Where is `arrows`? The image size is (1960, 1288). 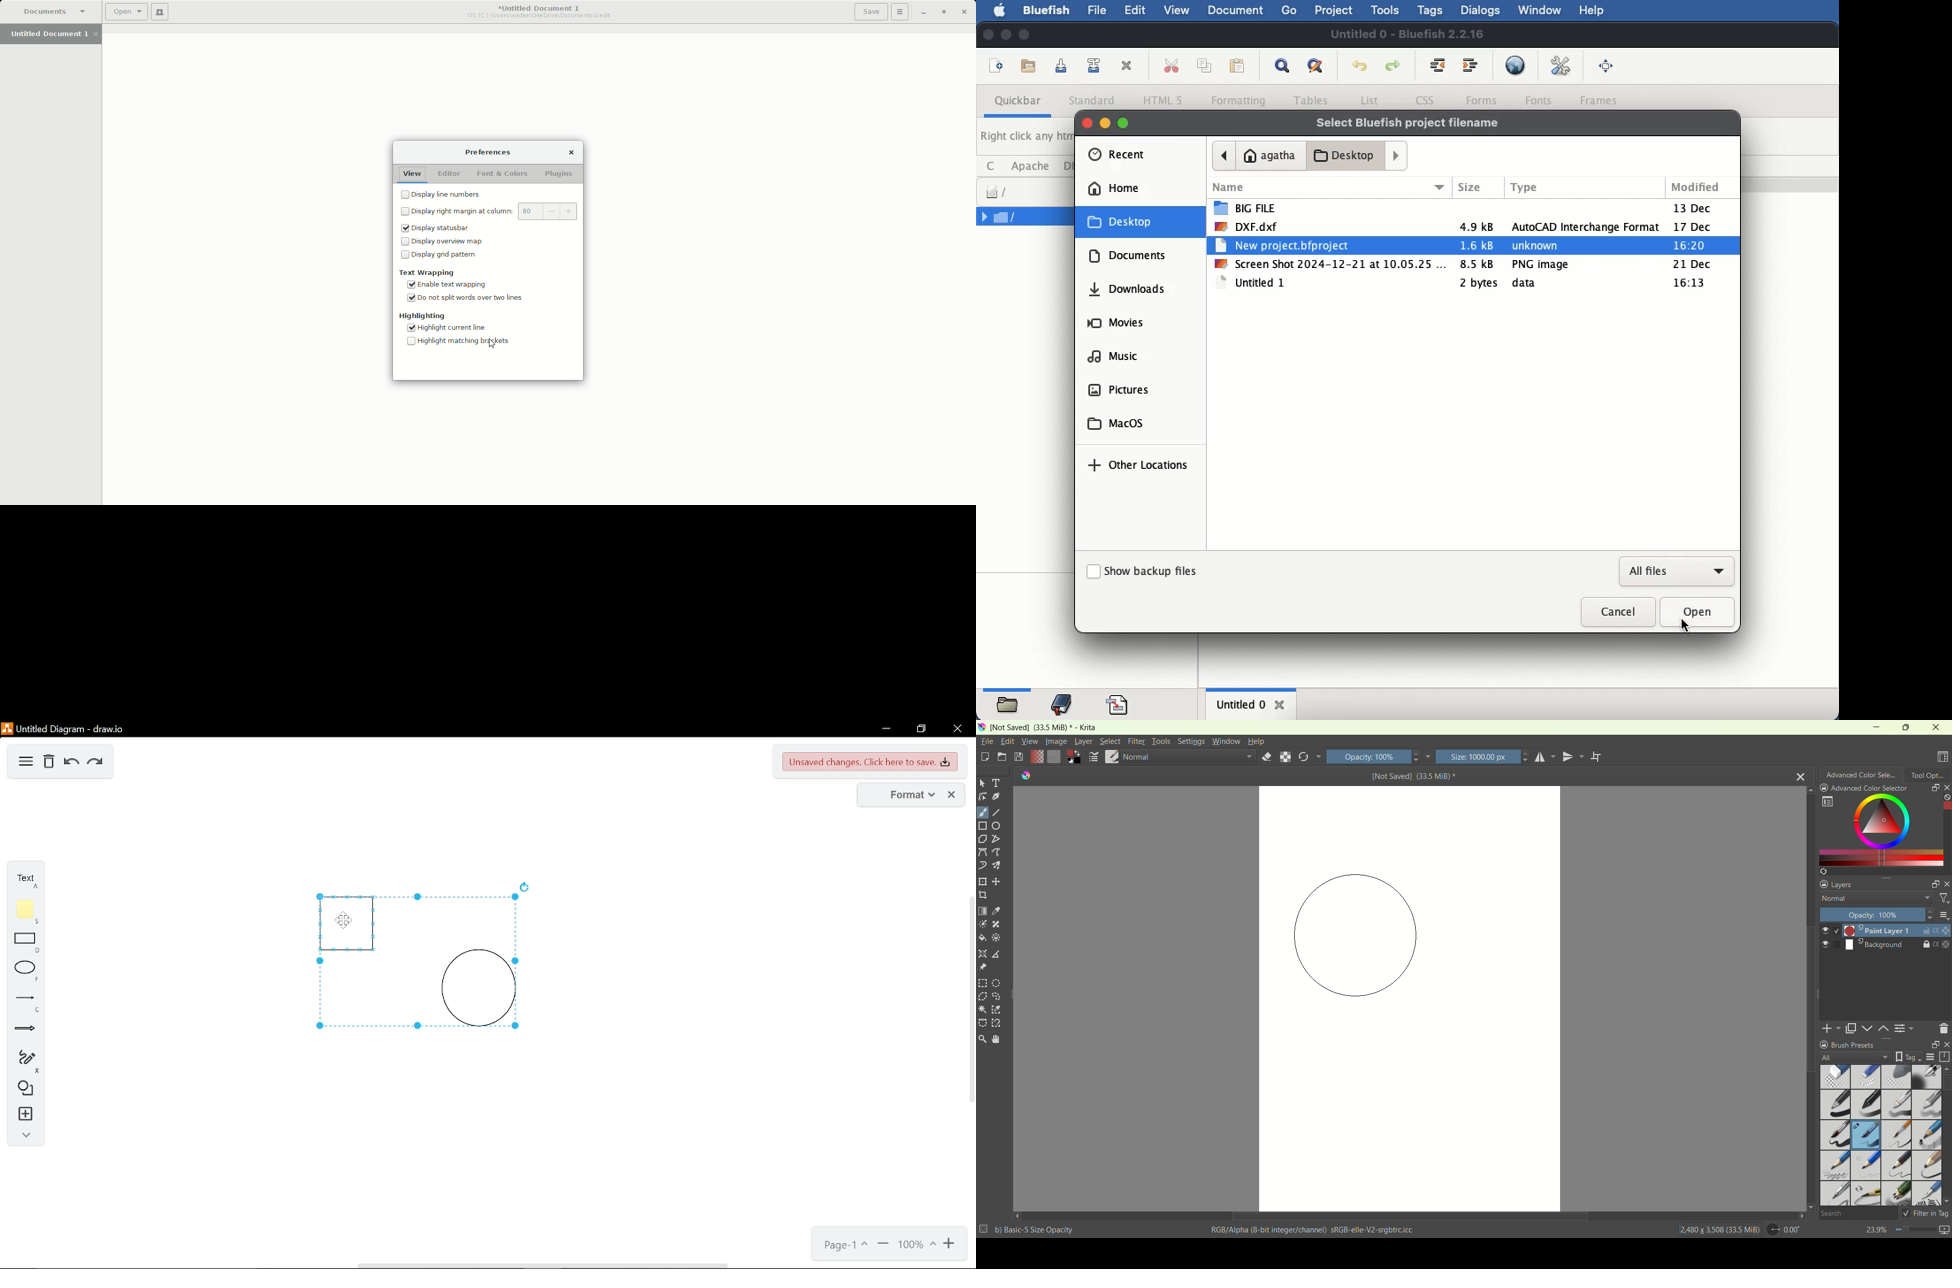 arrows is located at coordinates (25, 1030).